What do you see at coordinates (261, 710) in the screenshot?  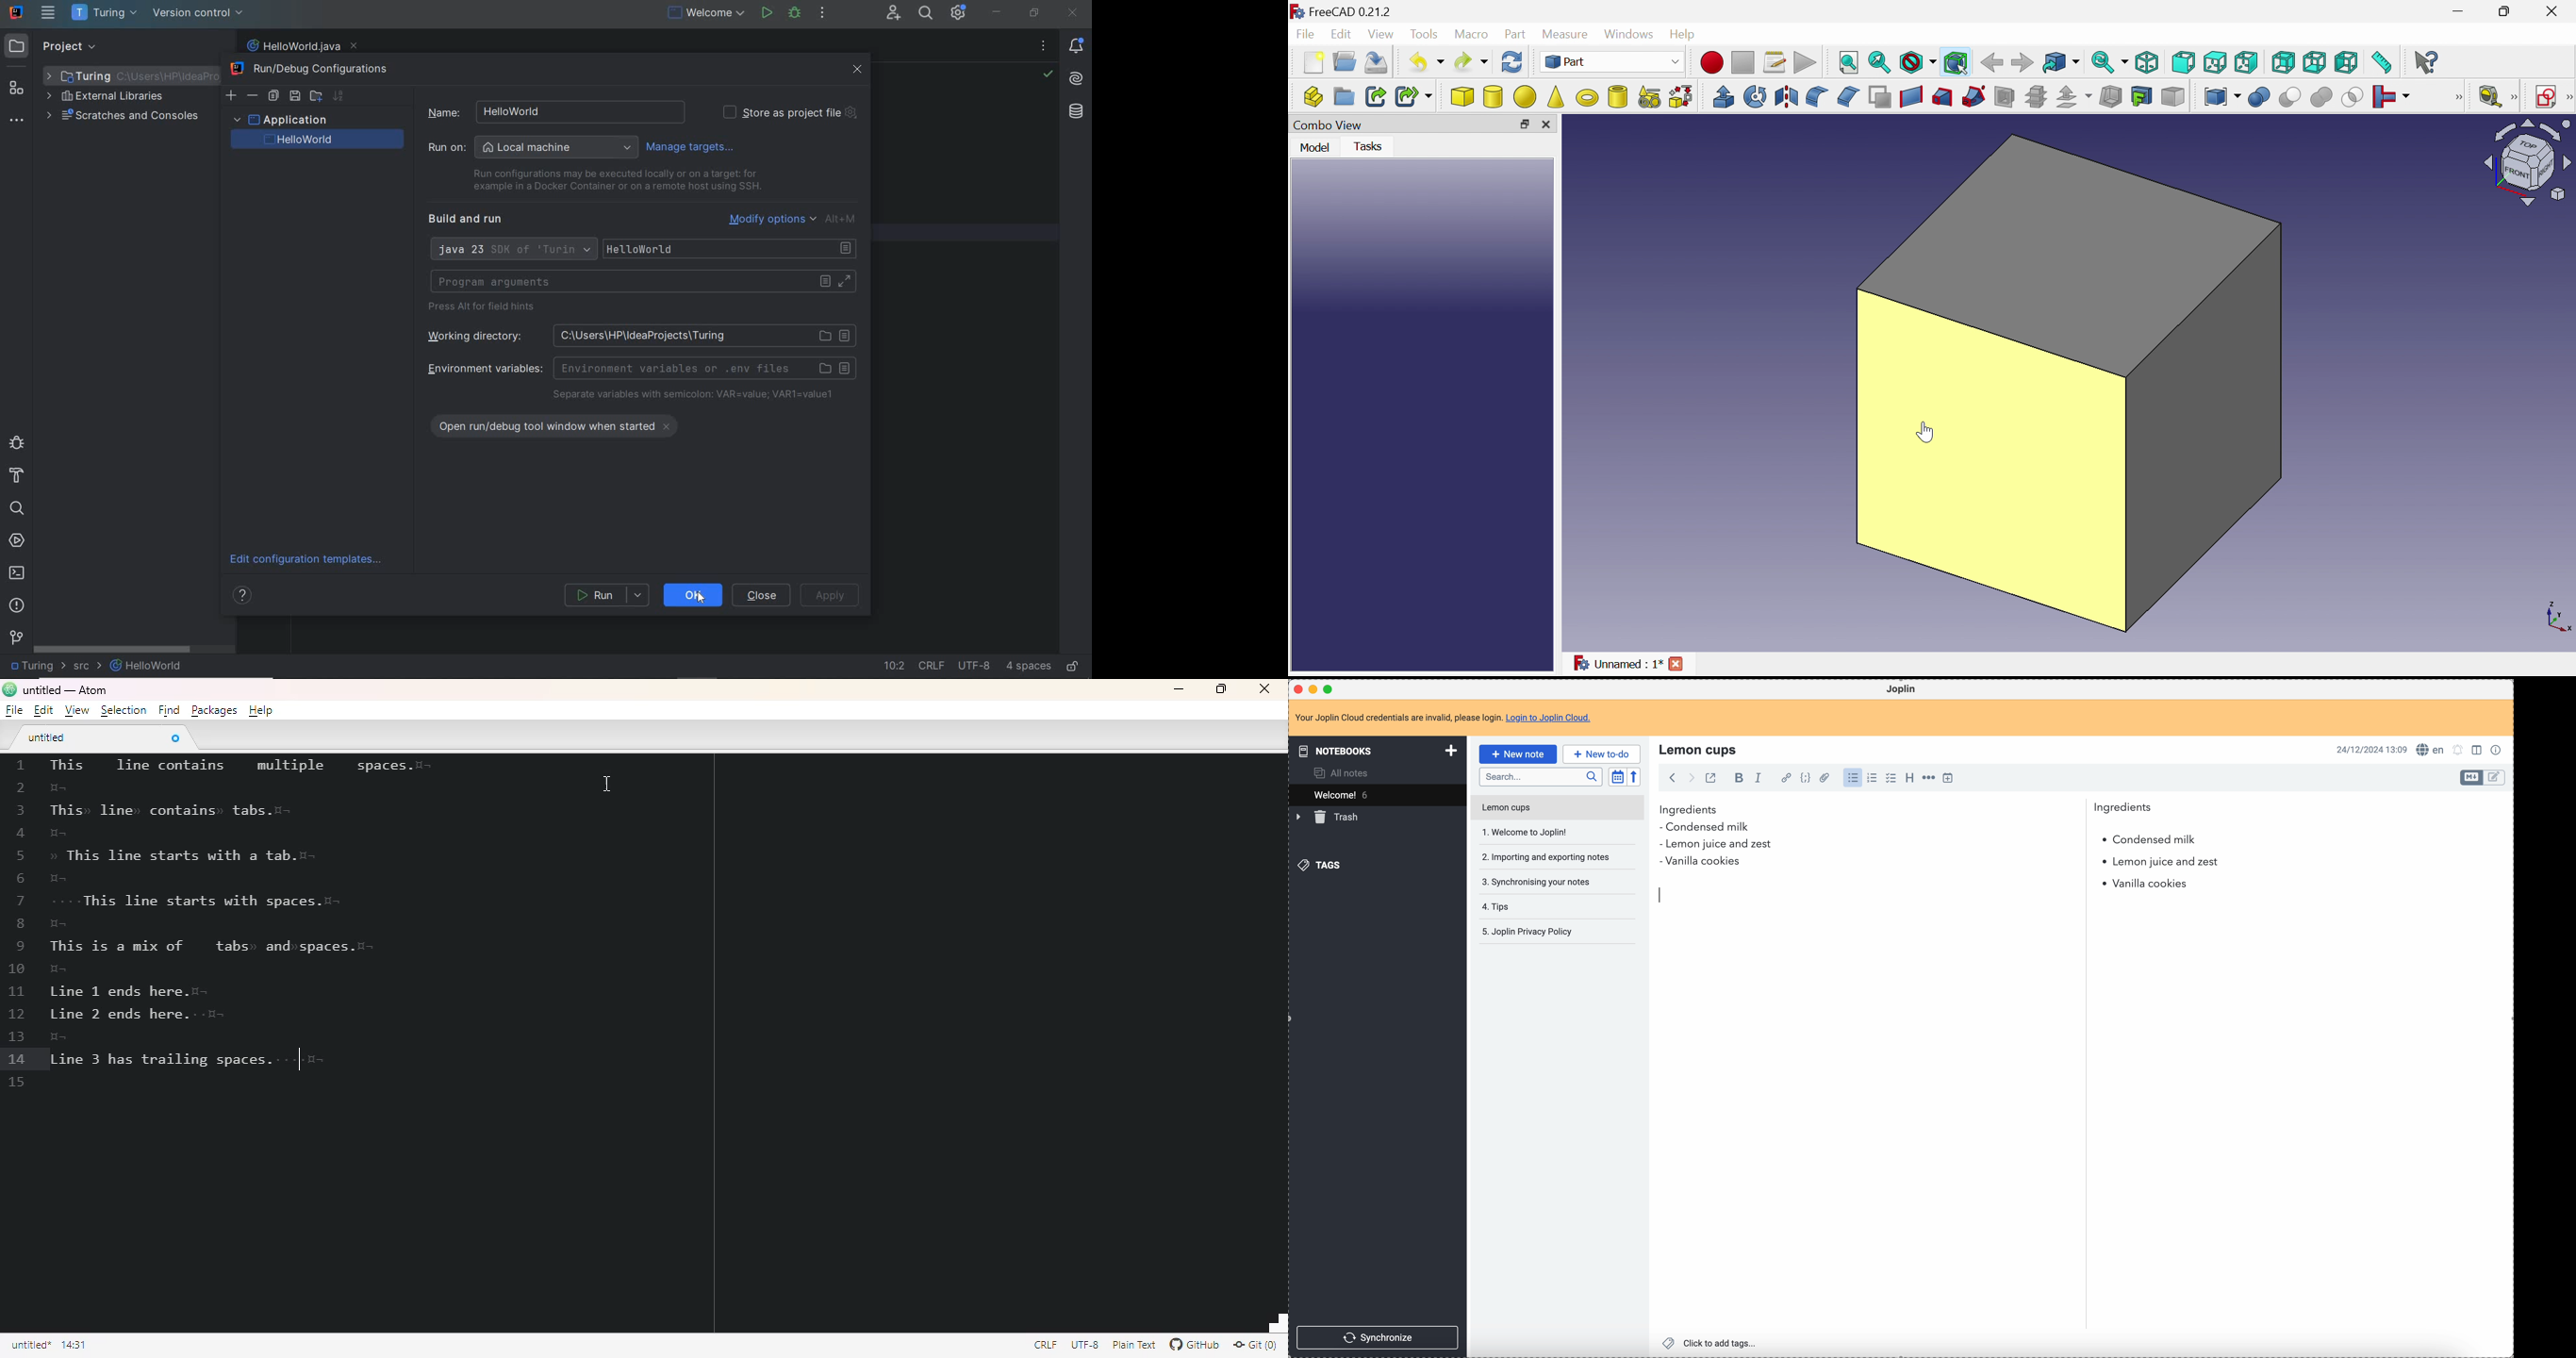 I see `help` at bounding box center [261, 710].